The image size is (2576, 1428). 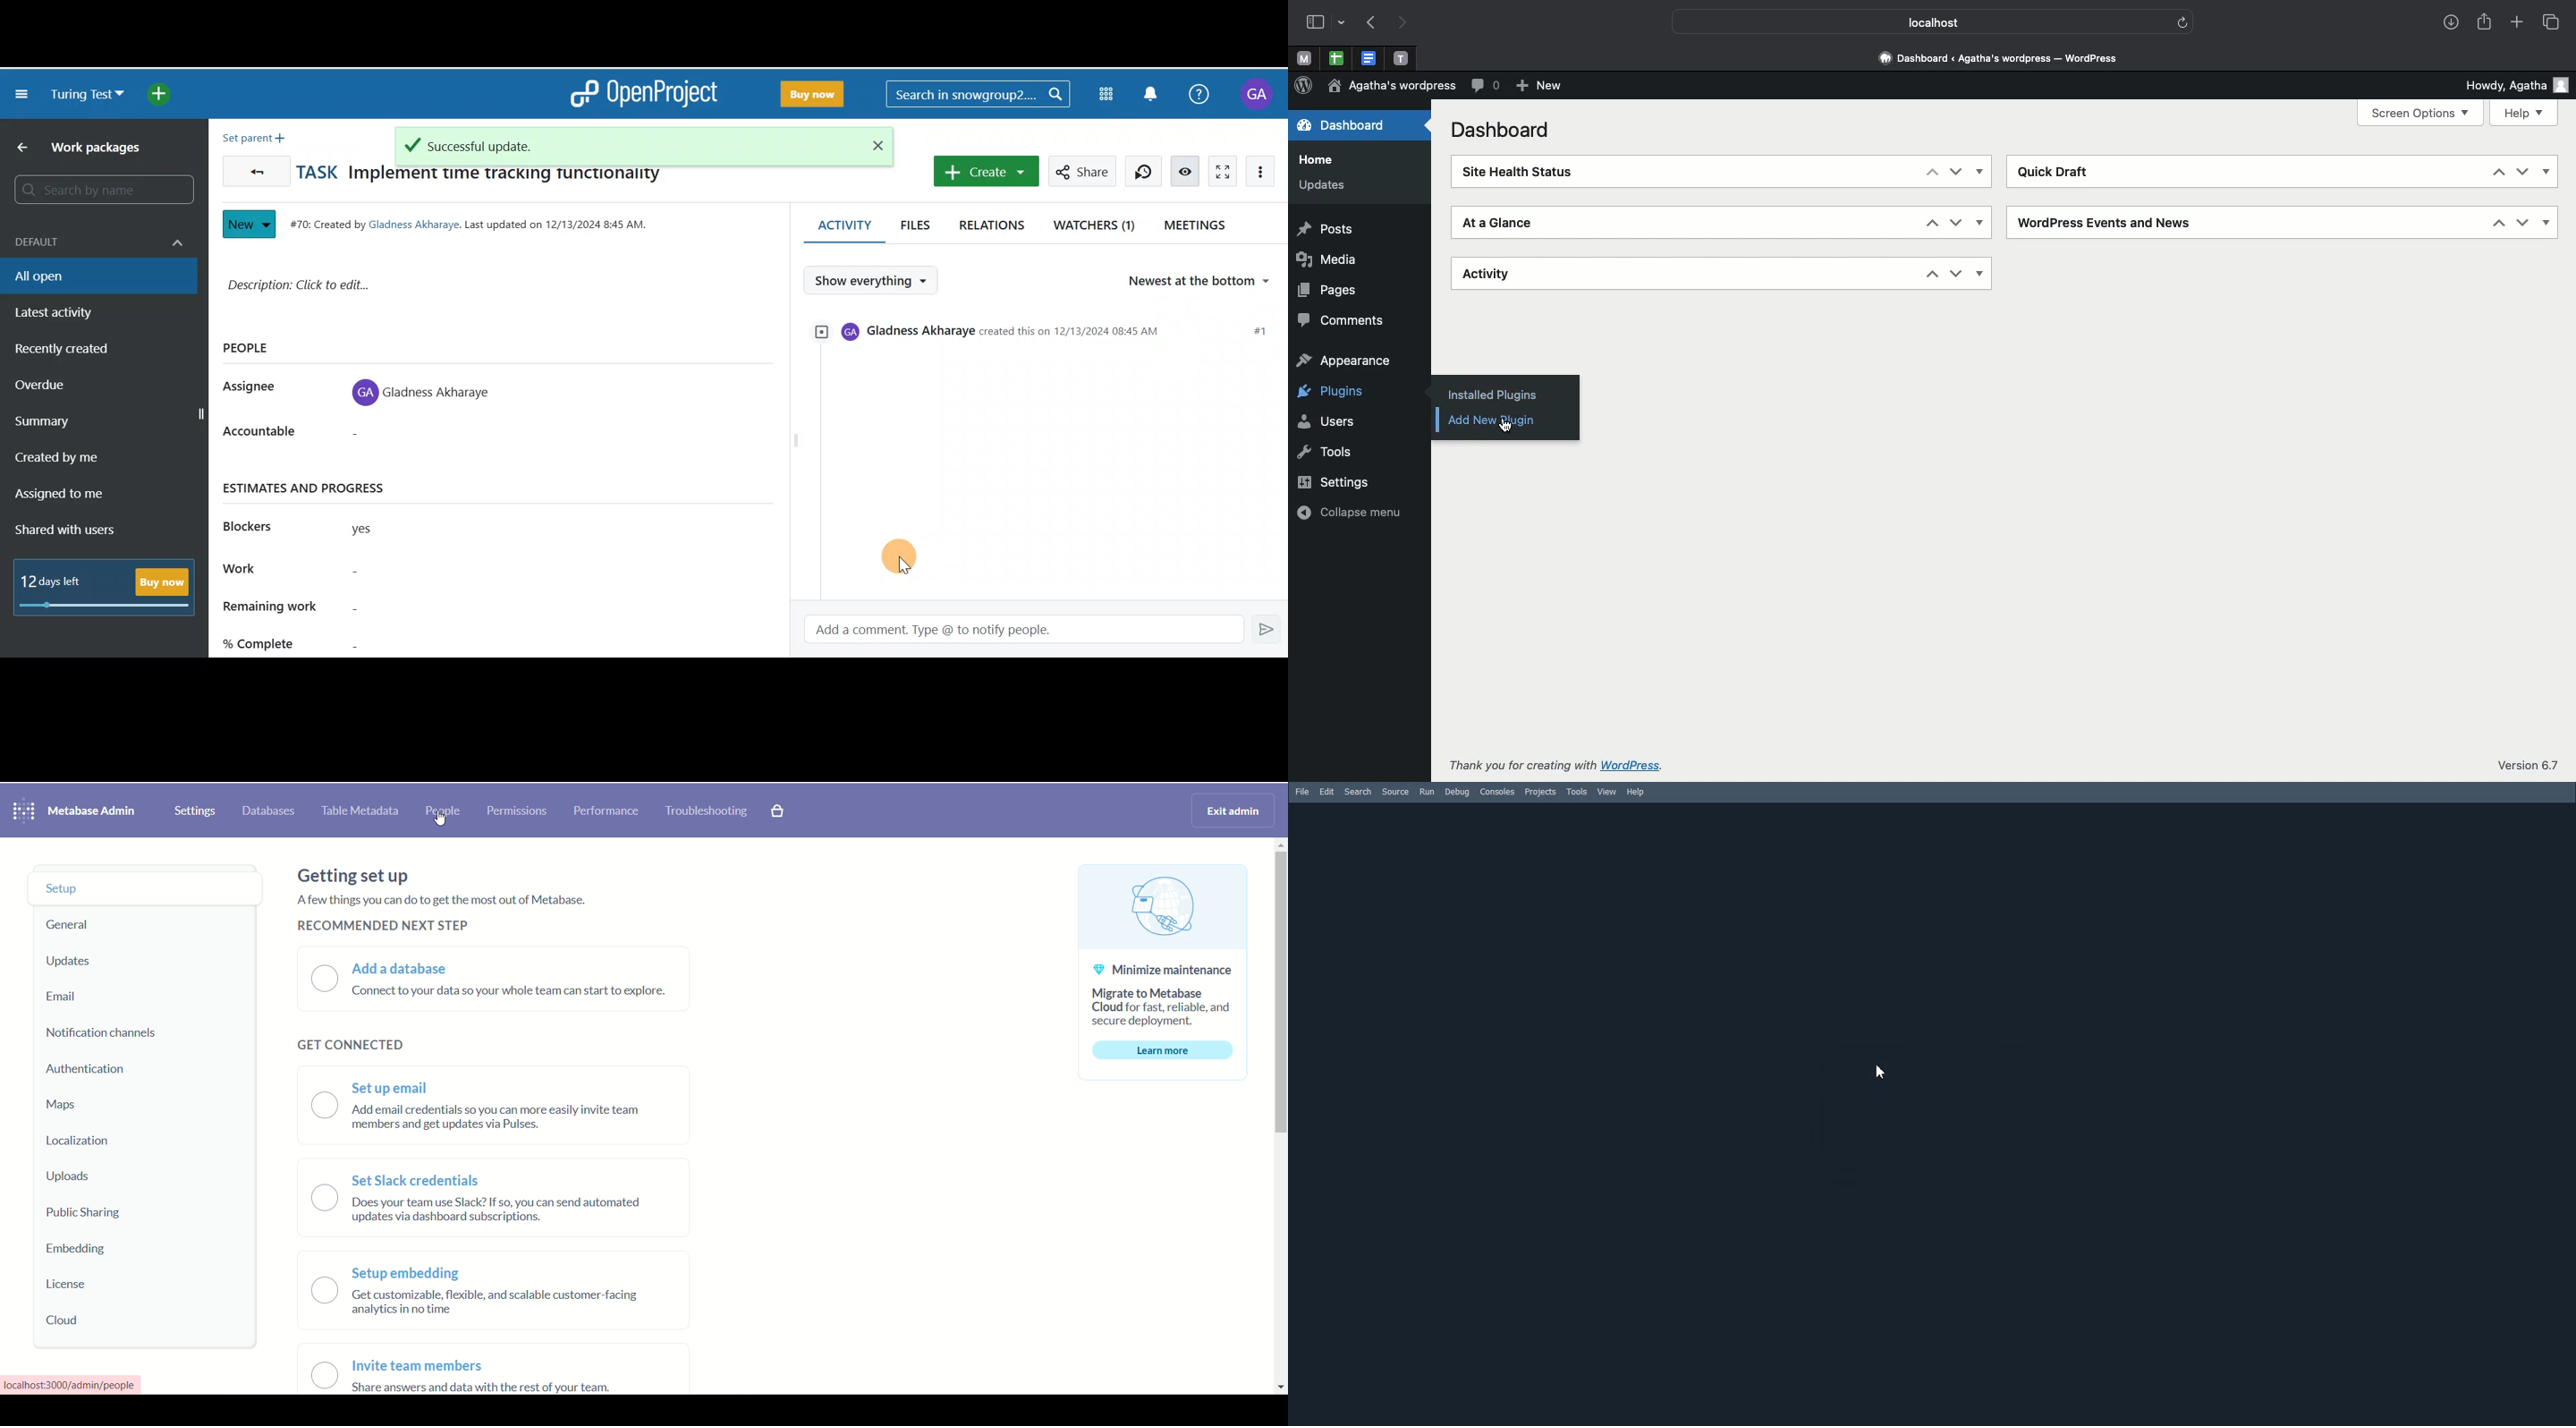 What do you see at coordinates (1347, 319) in the screenshot?
I see `Comments` at bounding box center [1347, 319].